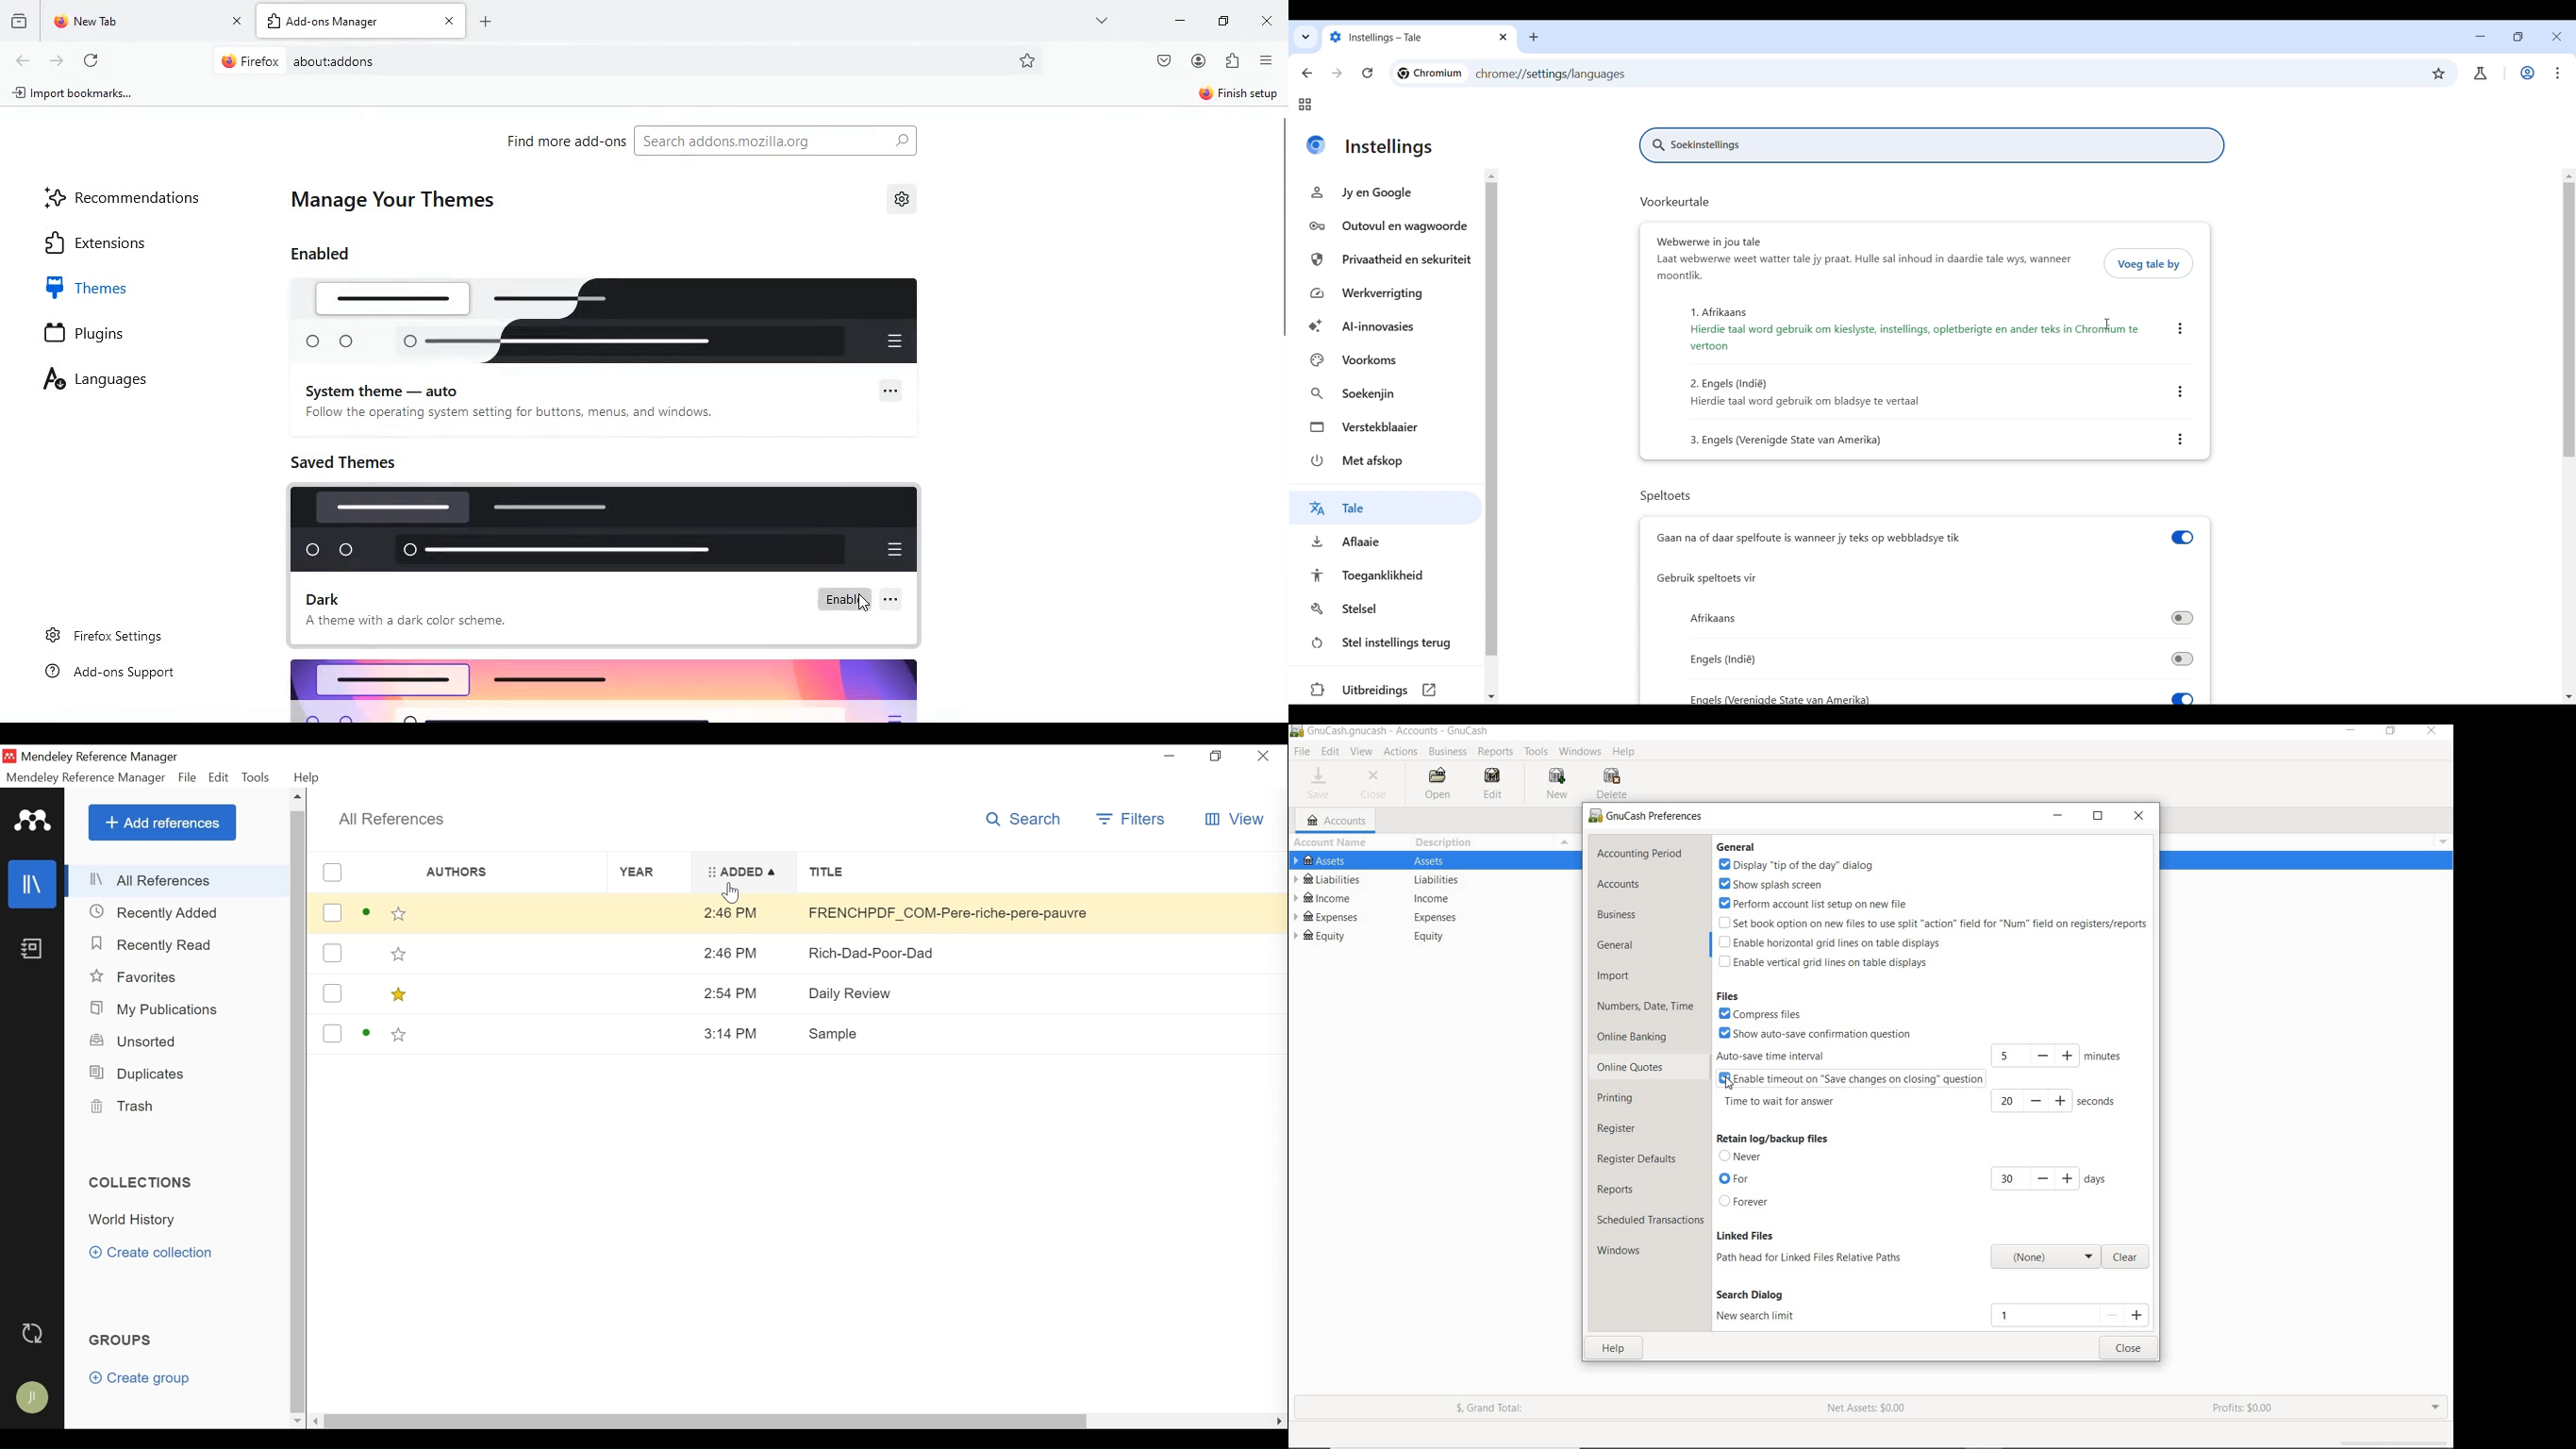 The height and width of the screenshot is (1456, 2576). Describe the element at coordinates (1446, 752) in the screenshot. I see `BUSINESS` at that location.